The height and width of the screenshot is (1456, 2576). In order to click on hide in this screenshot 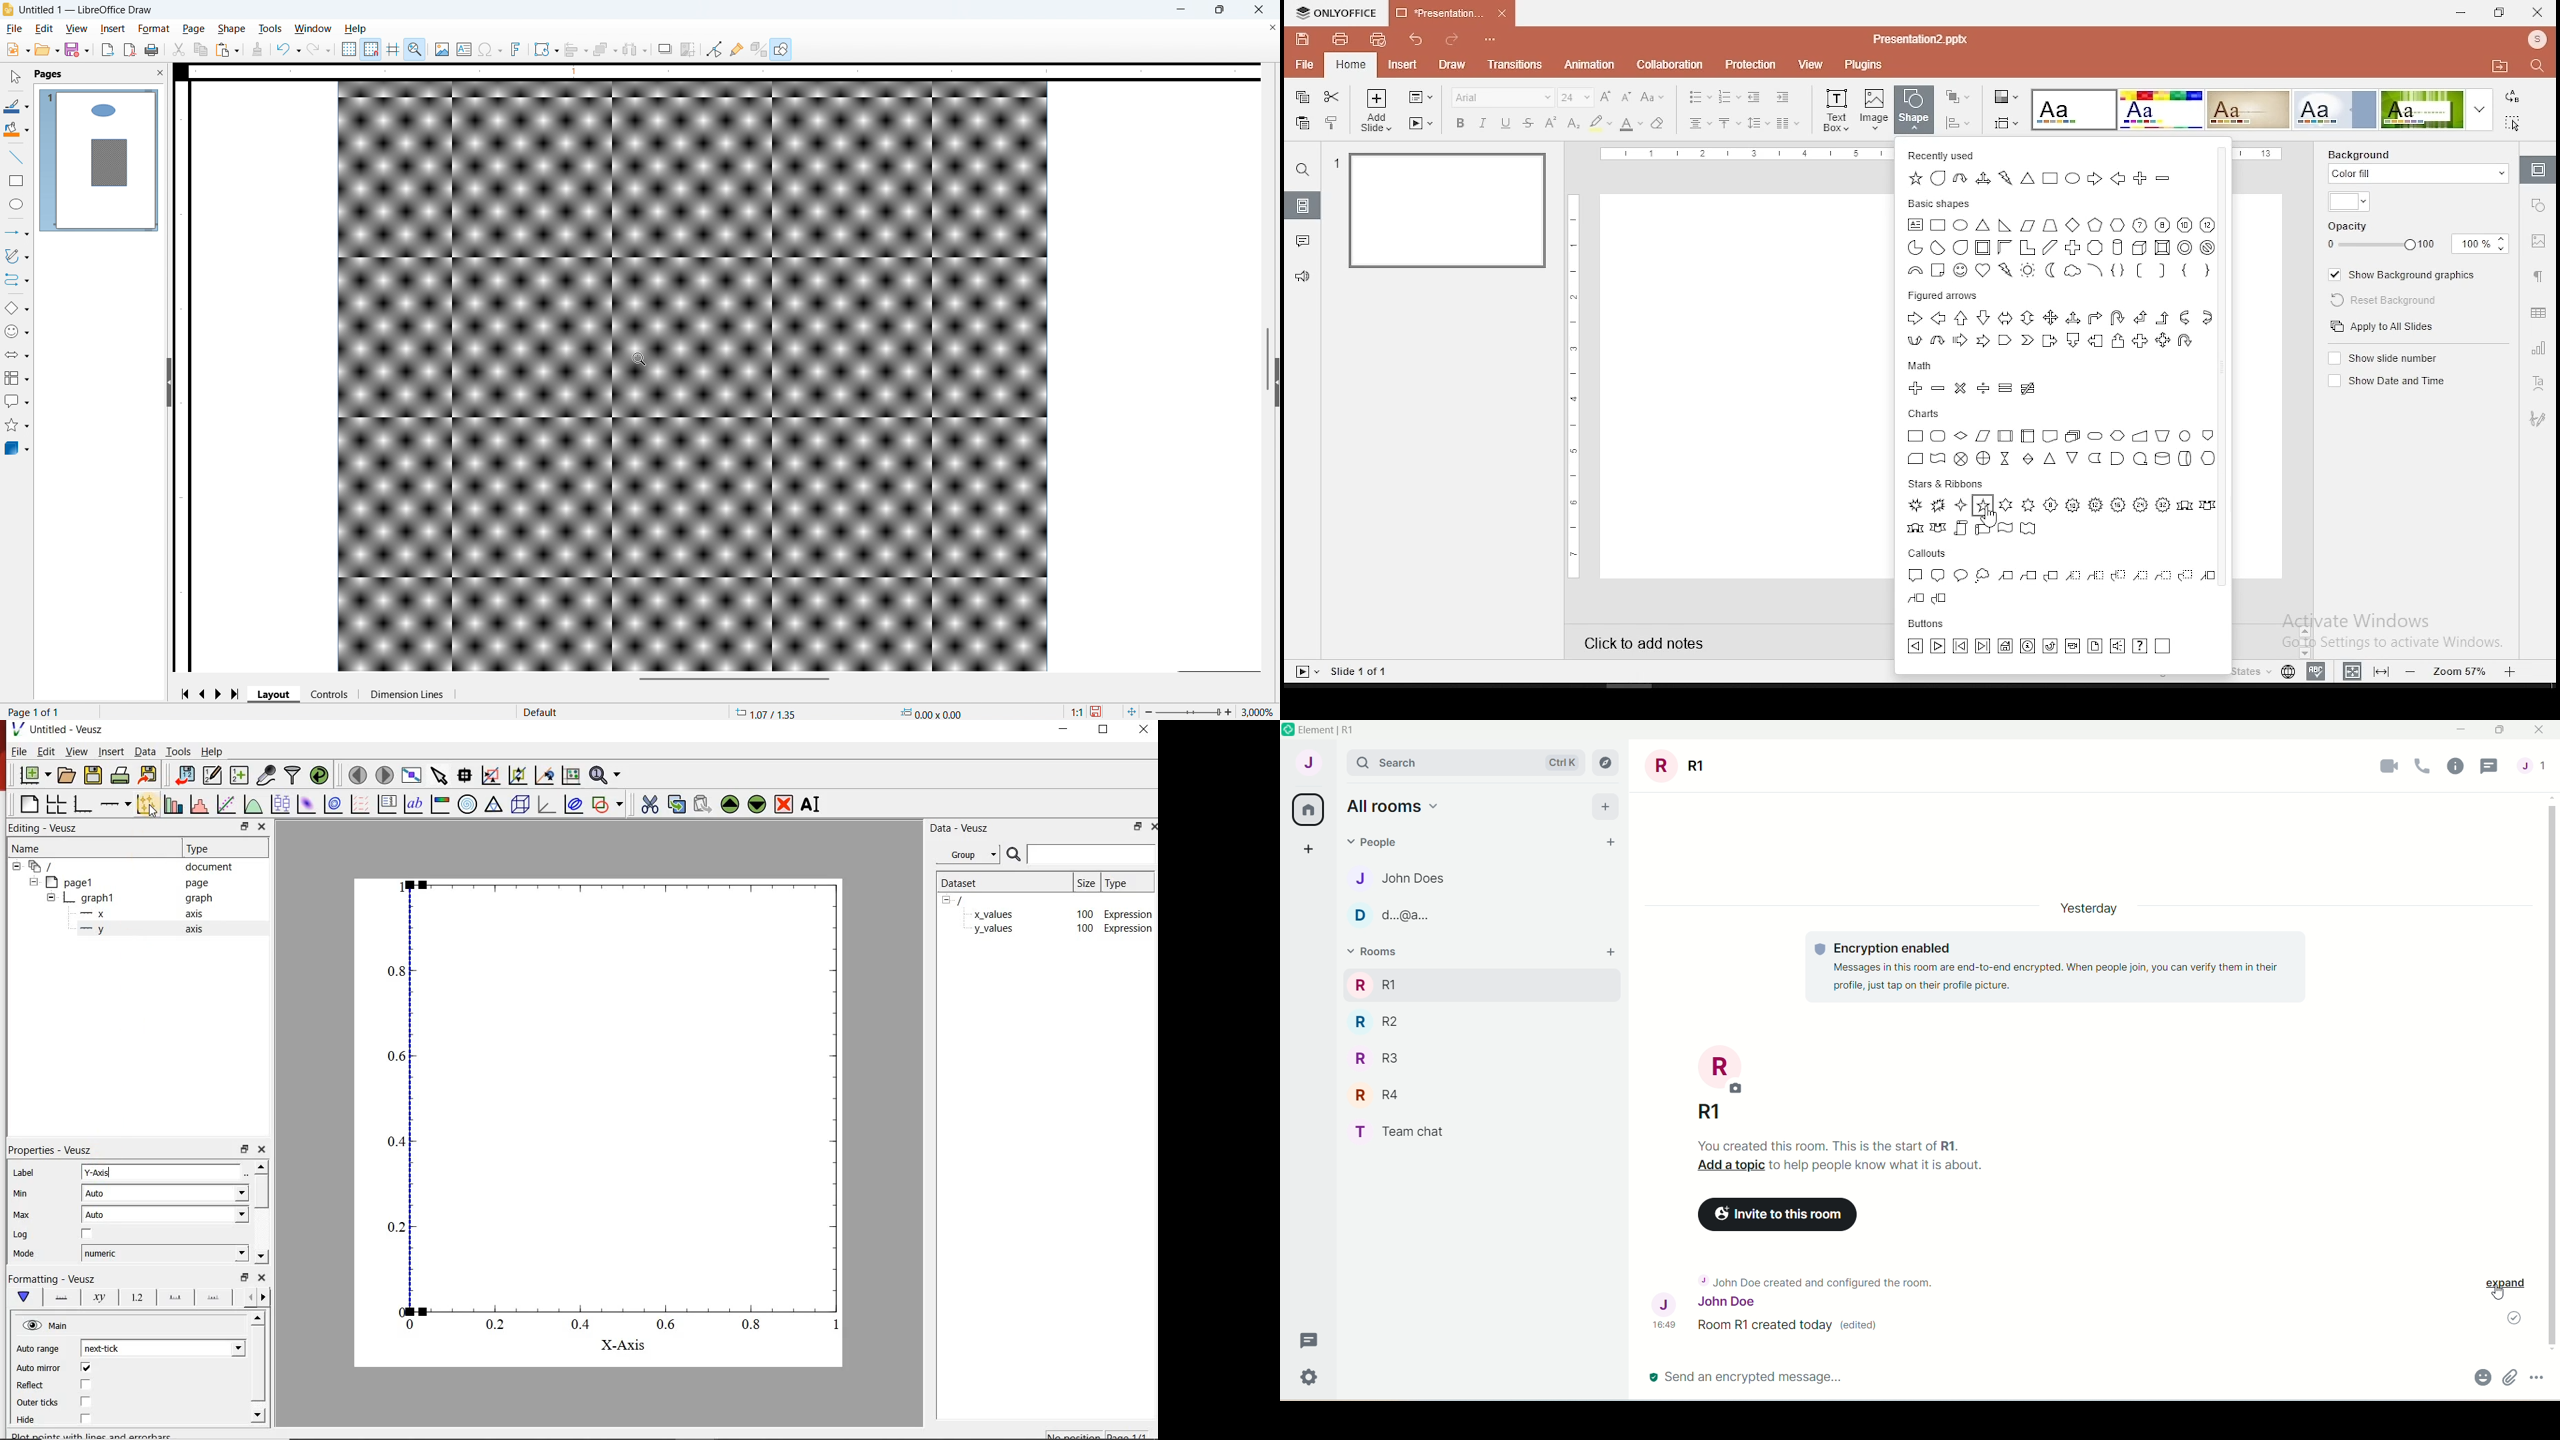, I will do `click(51, 897)`.